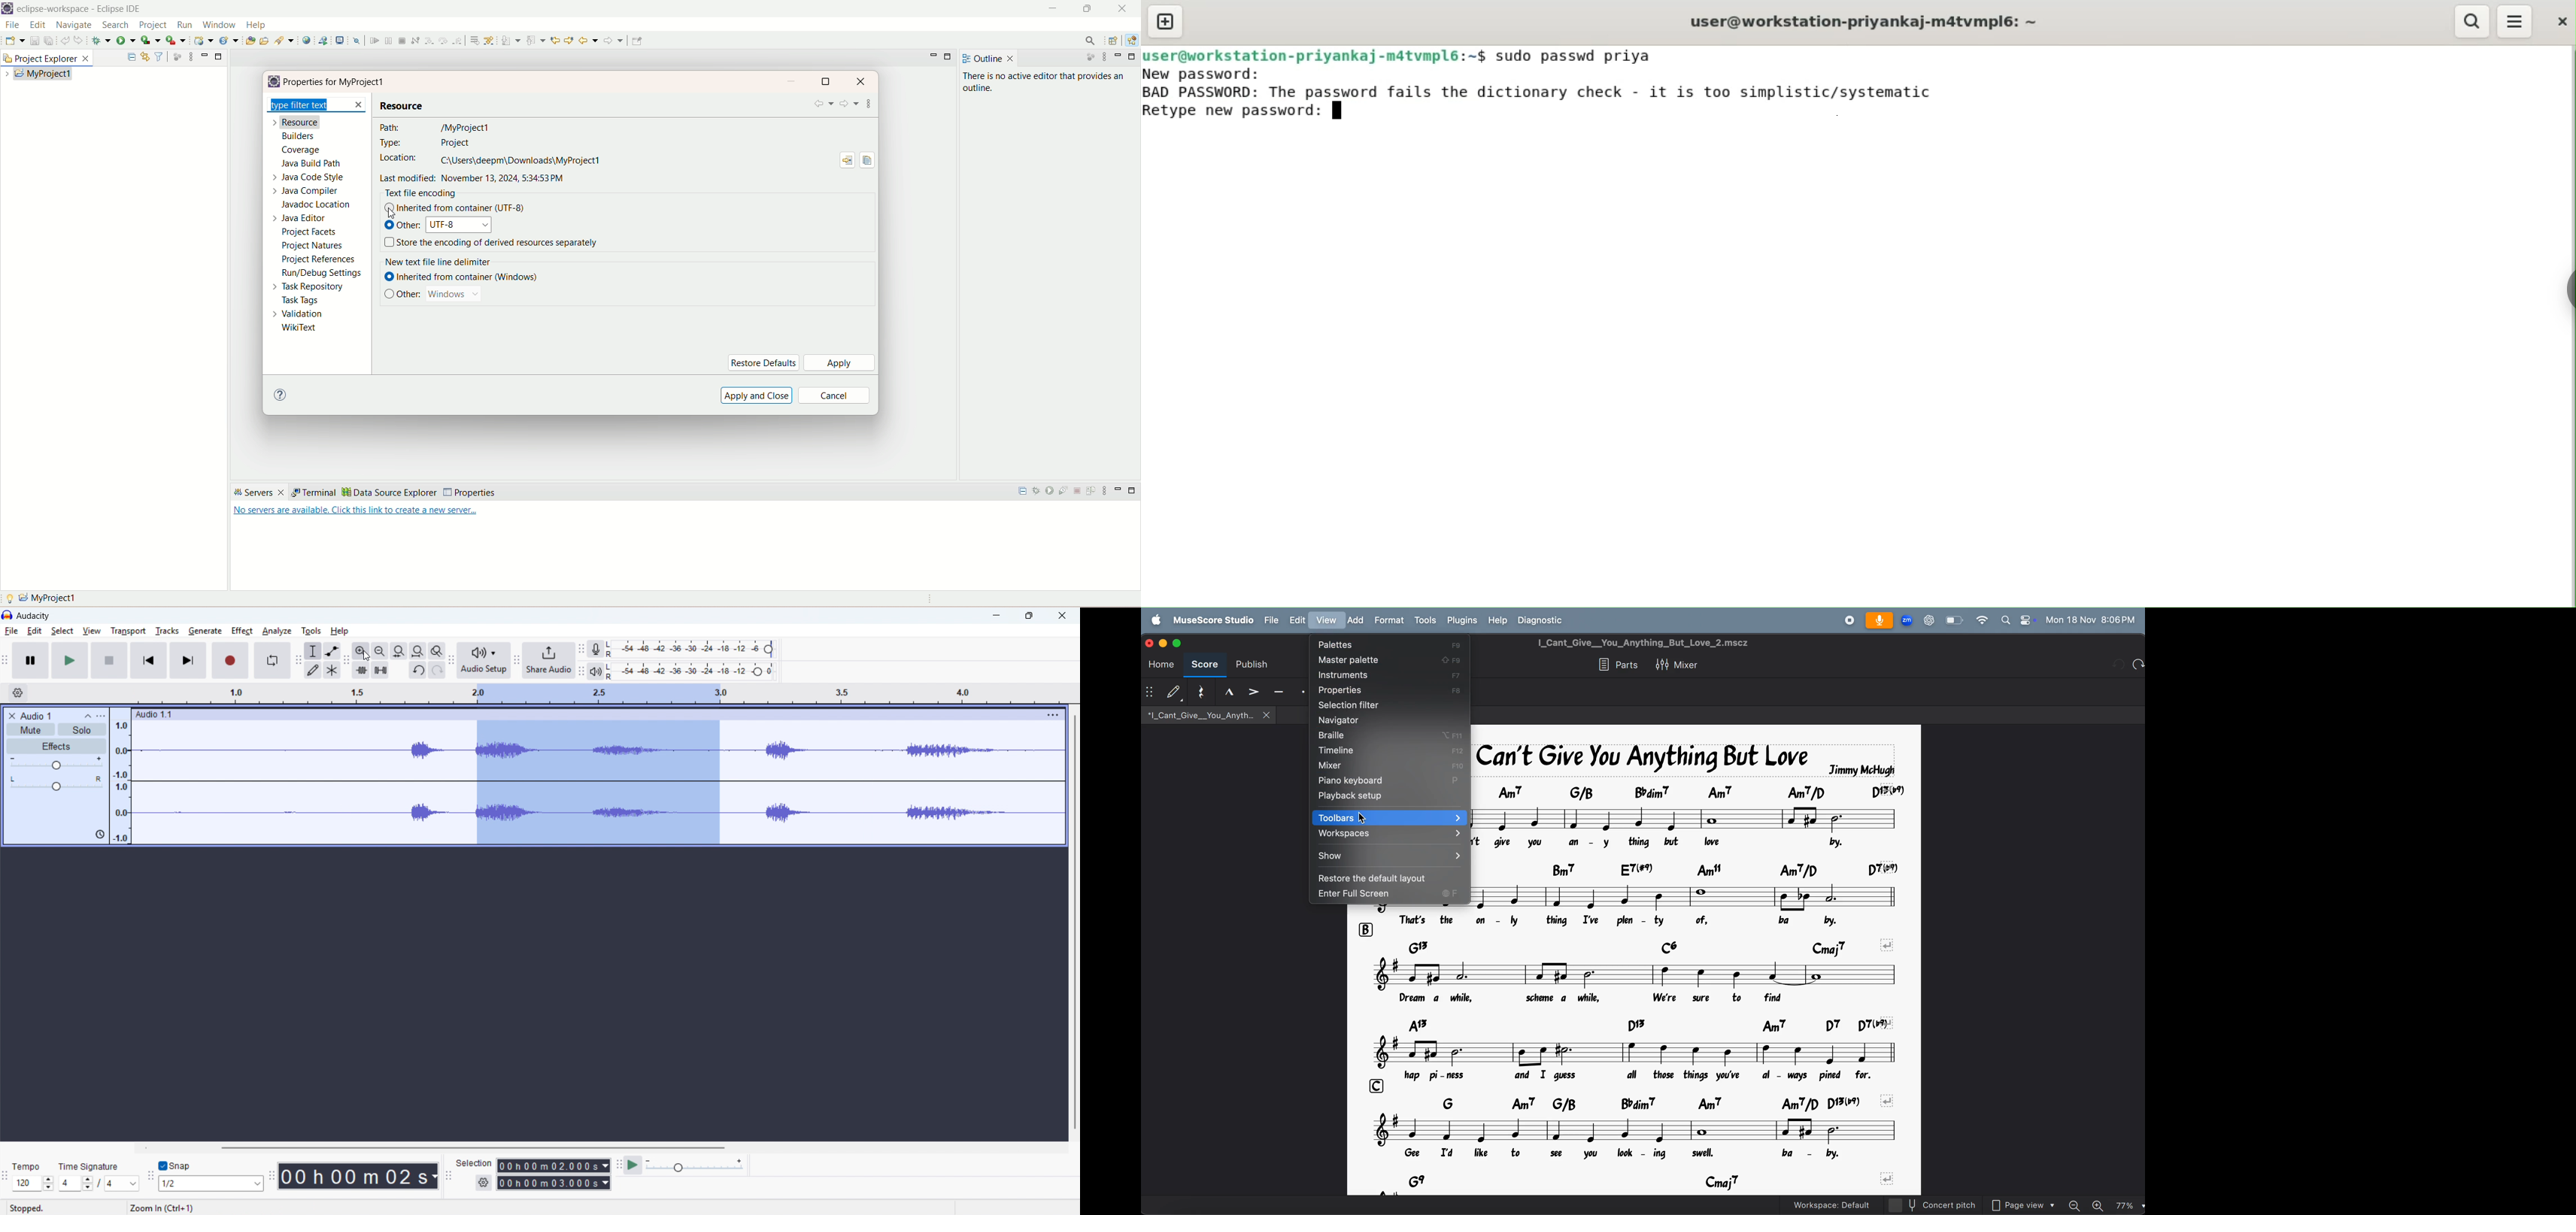 This screenshot has width=2576, height=1232. I want to click on close, so click(862, 80).